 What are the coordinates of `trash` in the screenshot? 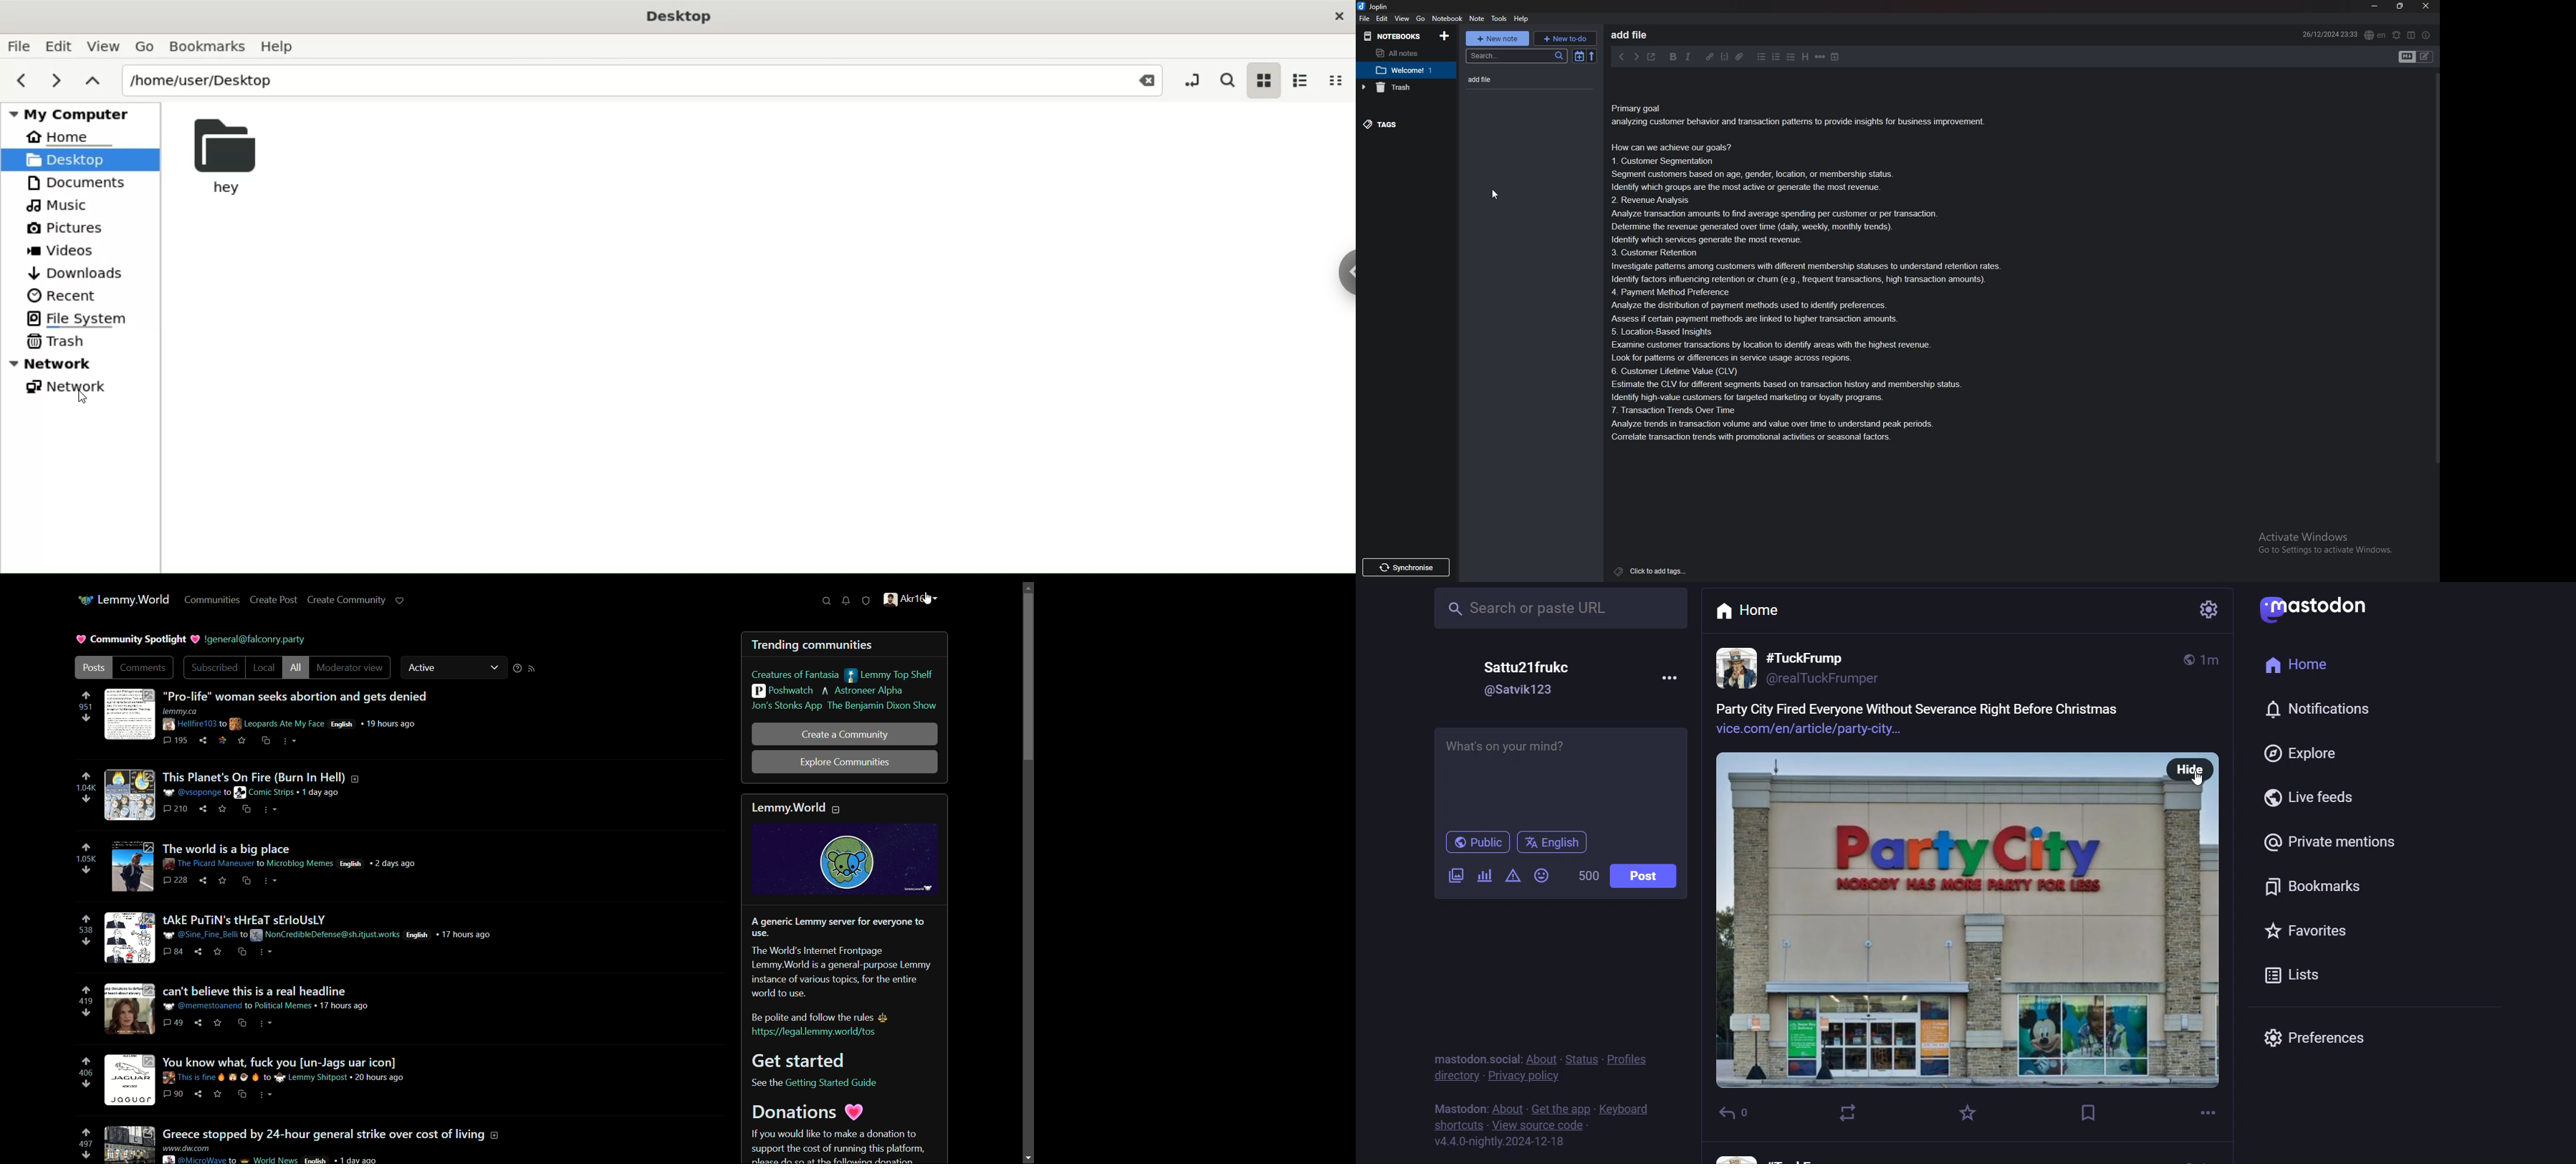 It's located at (1398, 88).